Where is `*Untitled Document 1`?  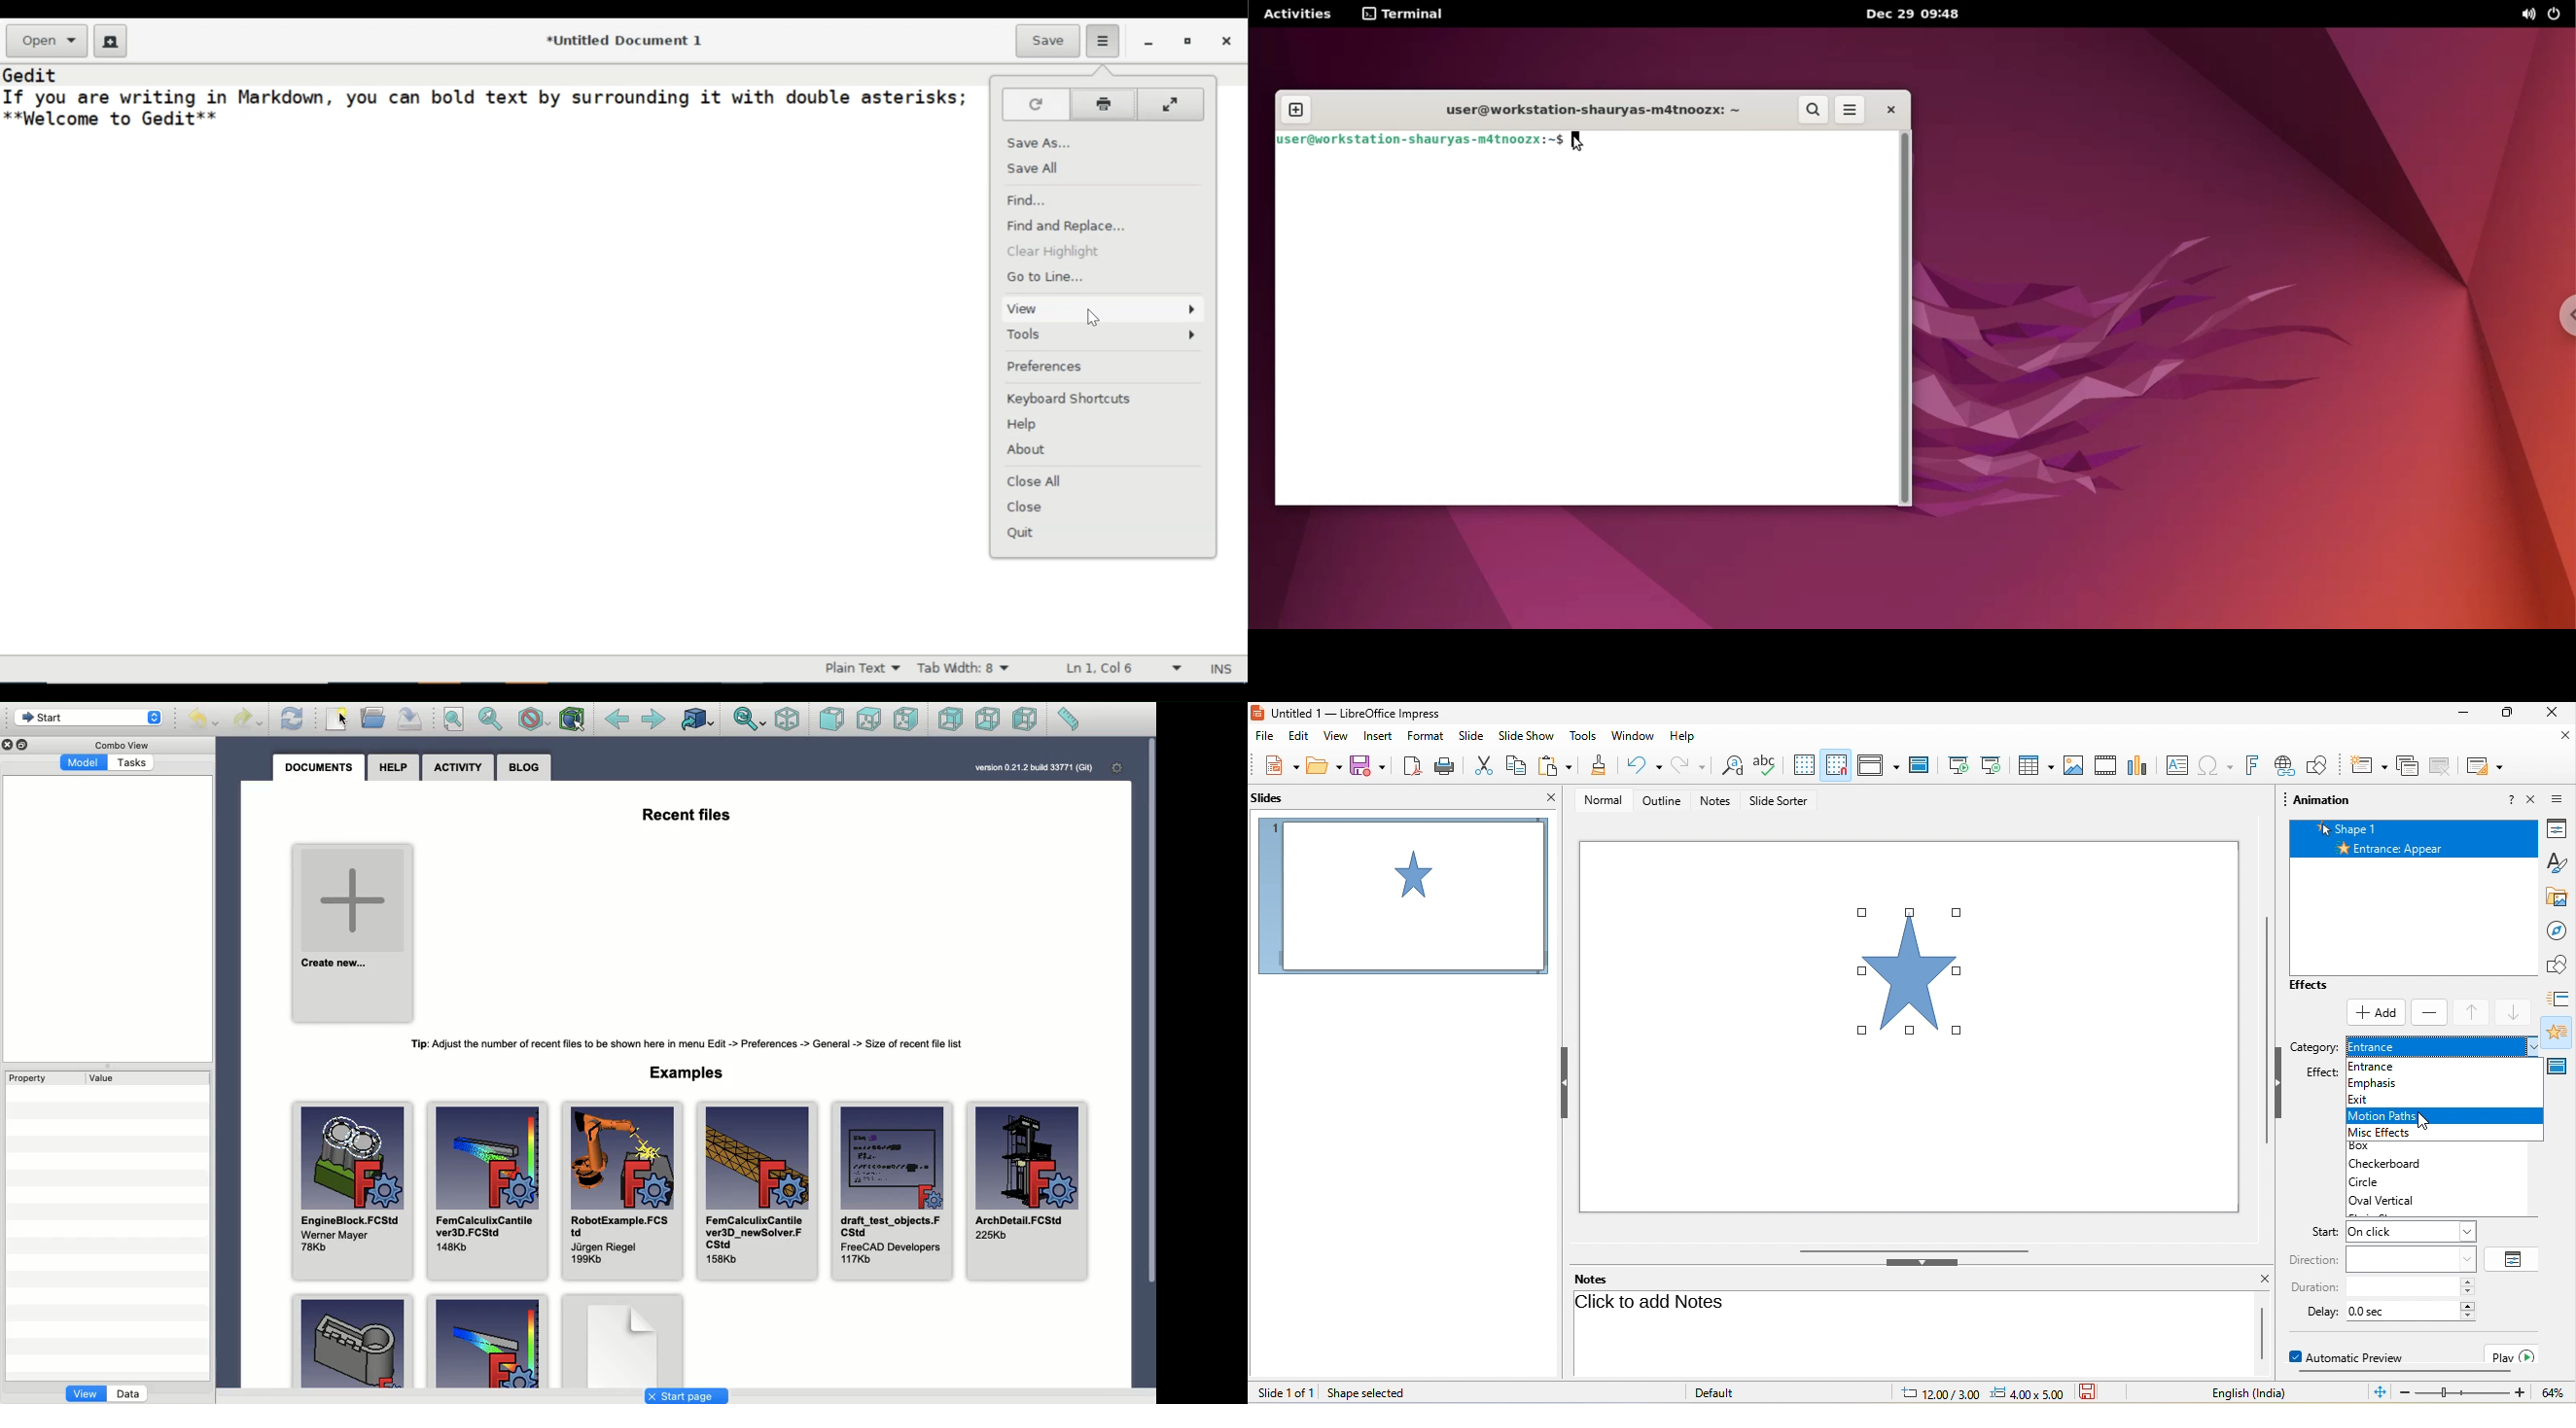 *Untitled Document 1 is located at coordinates (625, 40).